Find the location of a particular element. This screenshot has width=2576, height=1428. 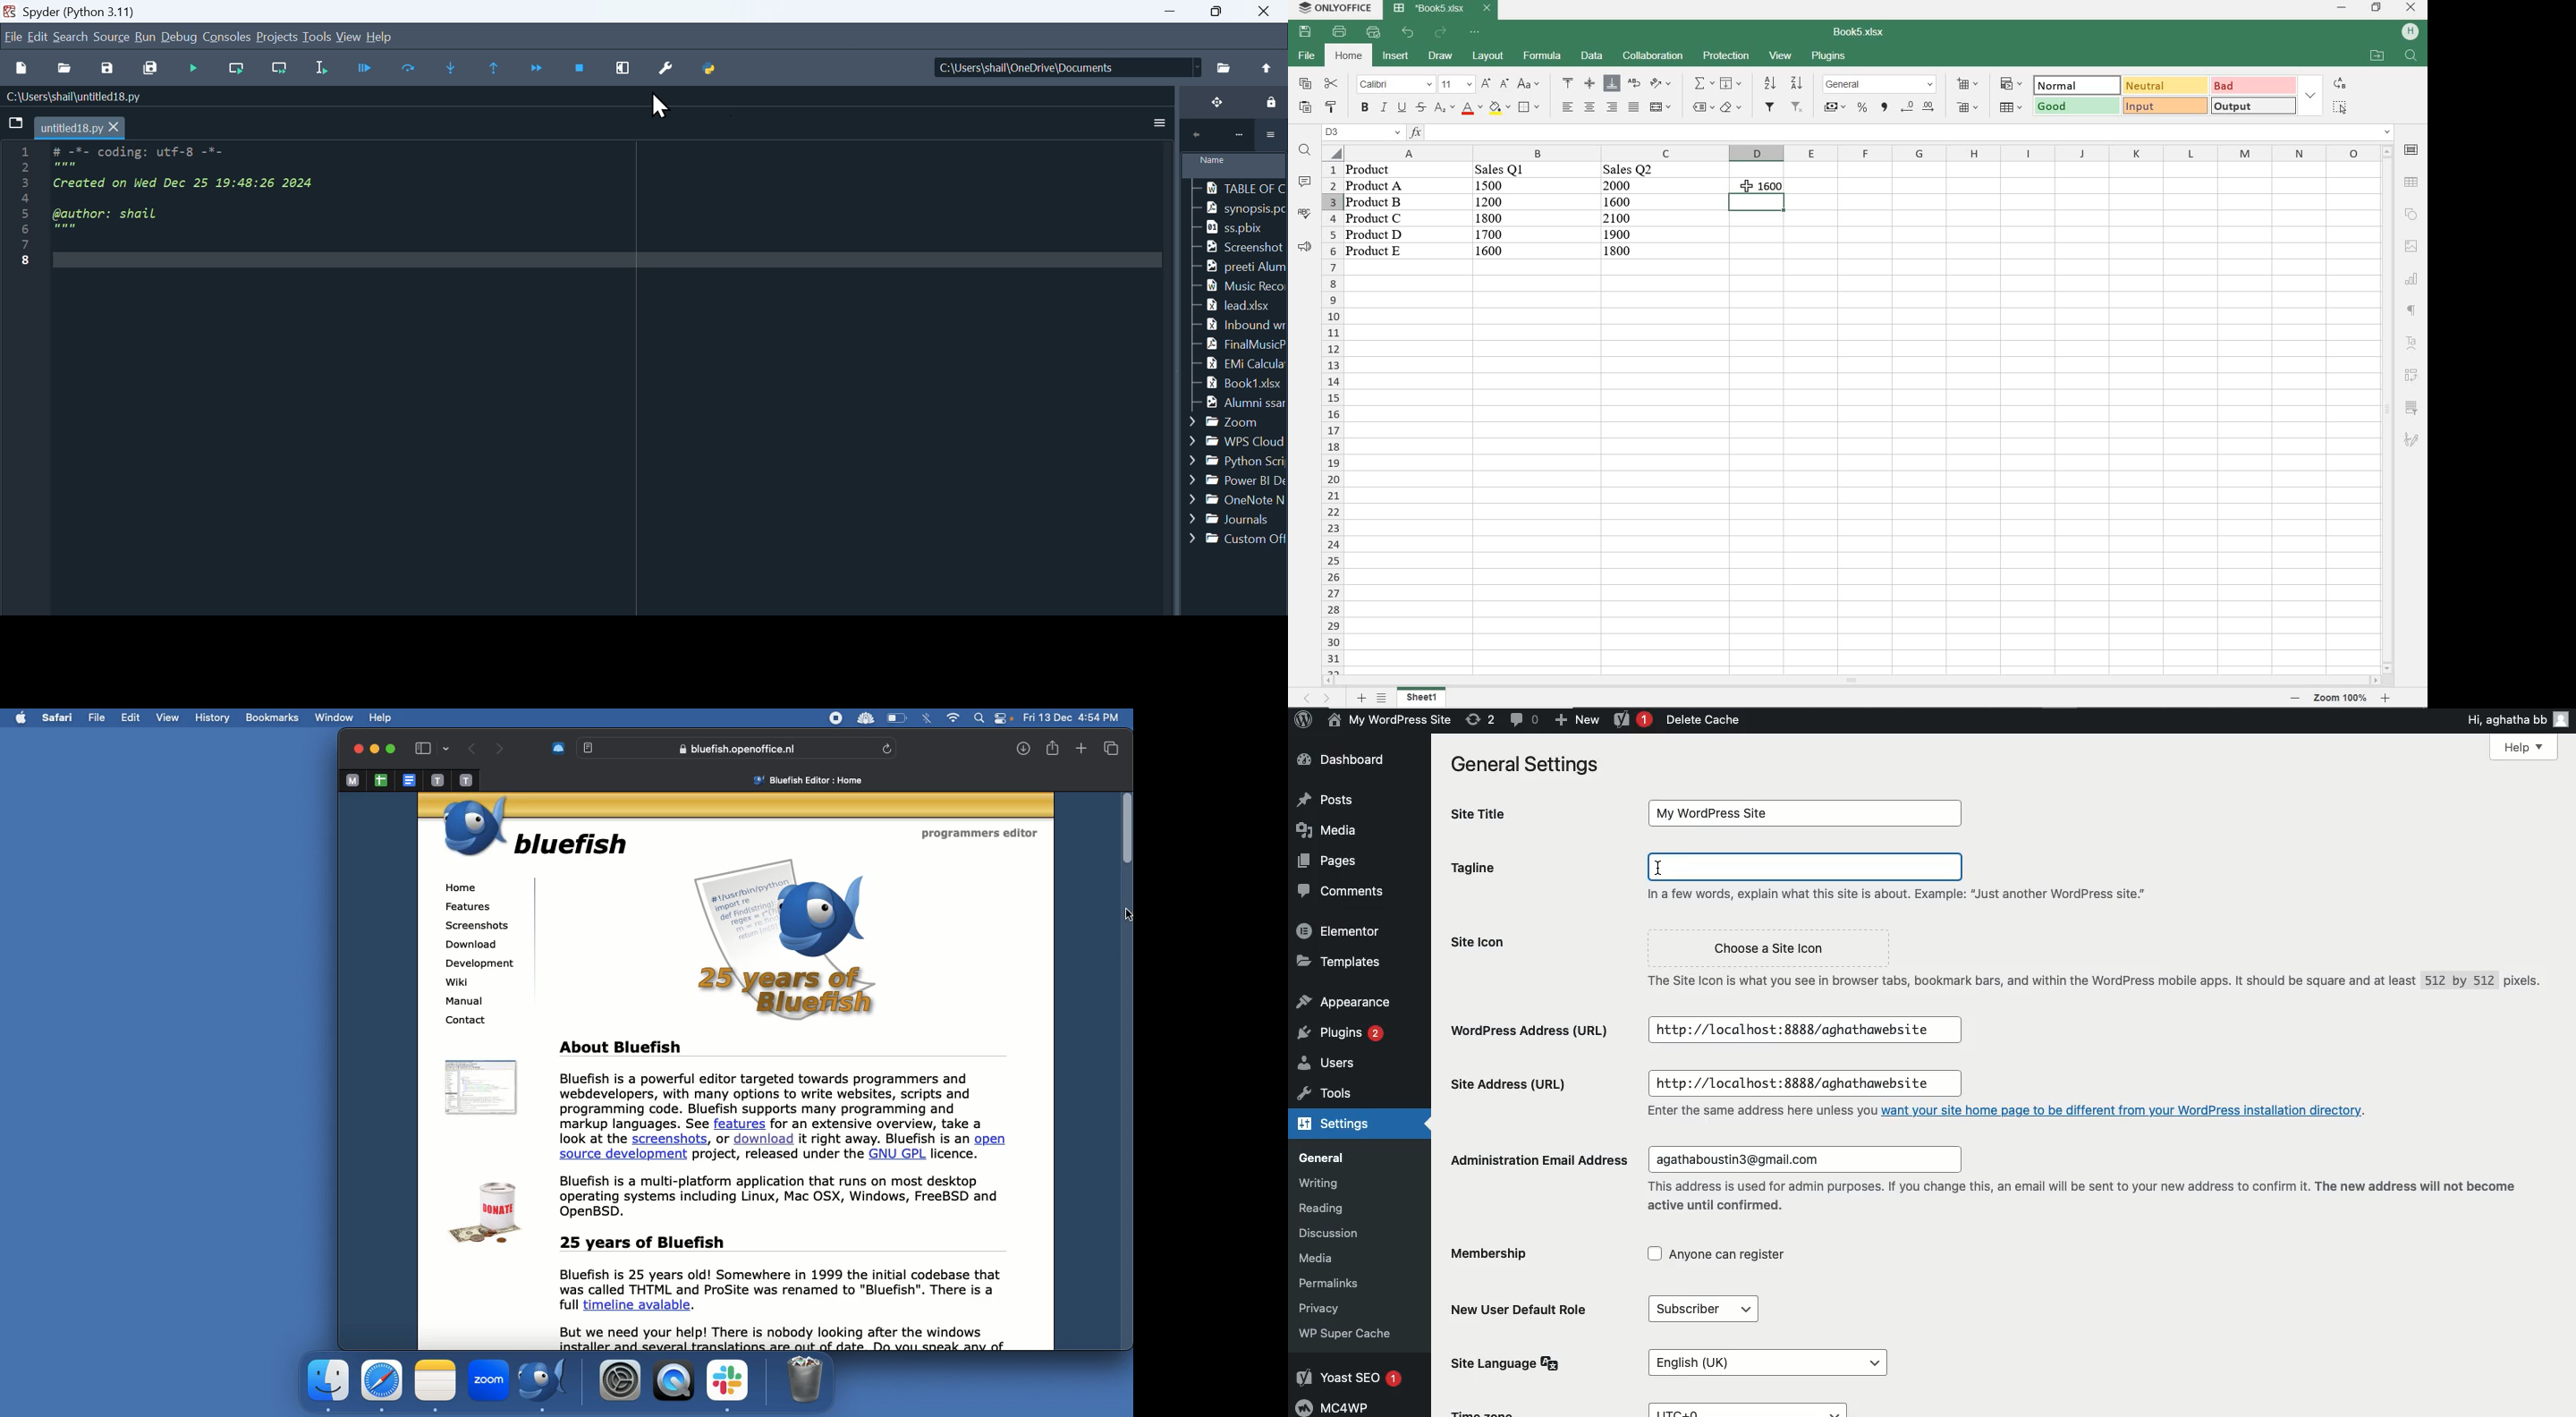

named ranges is located at coordinates (1702, 107).